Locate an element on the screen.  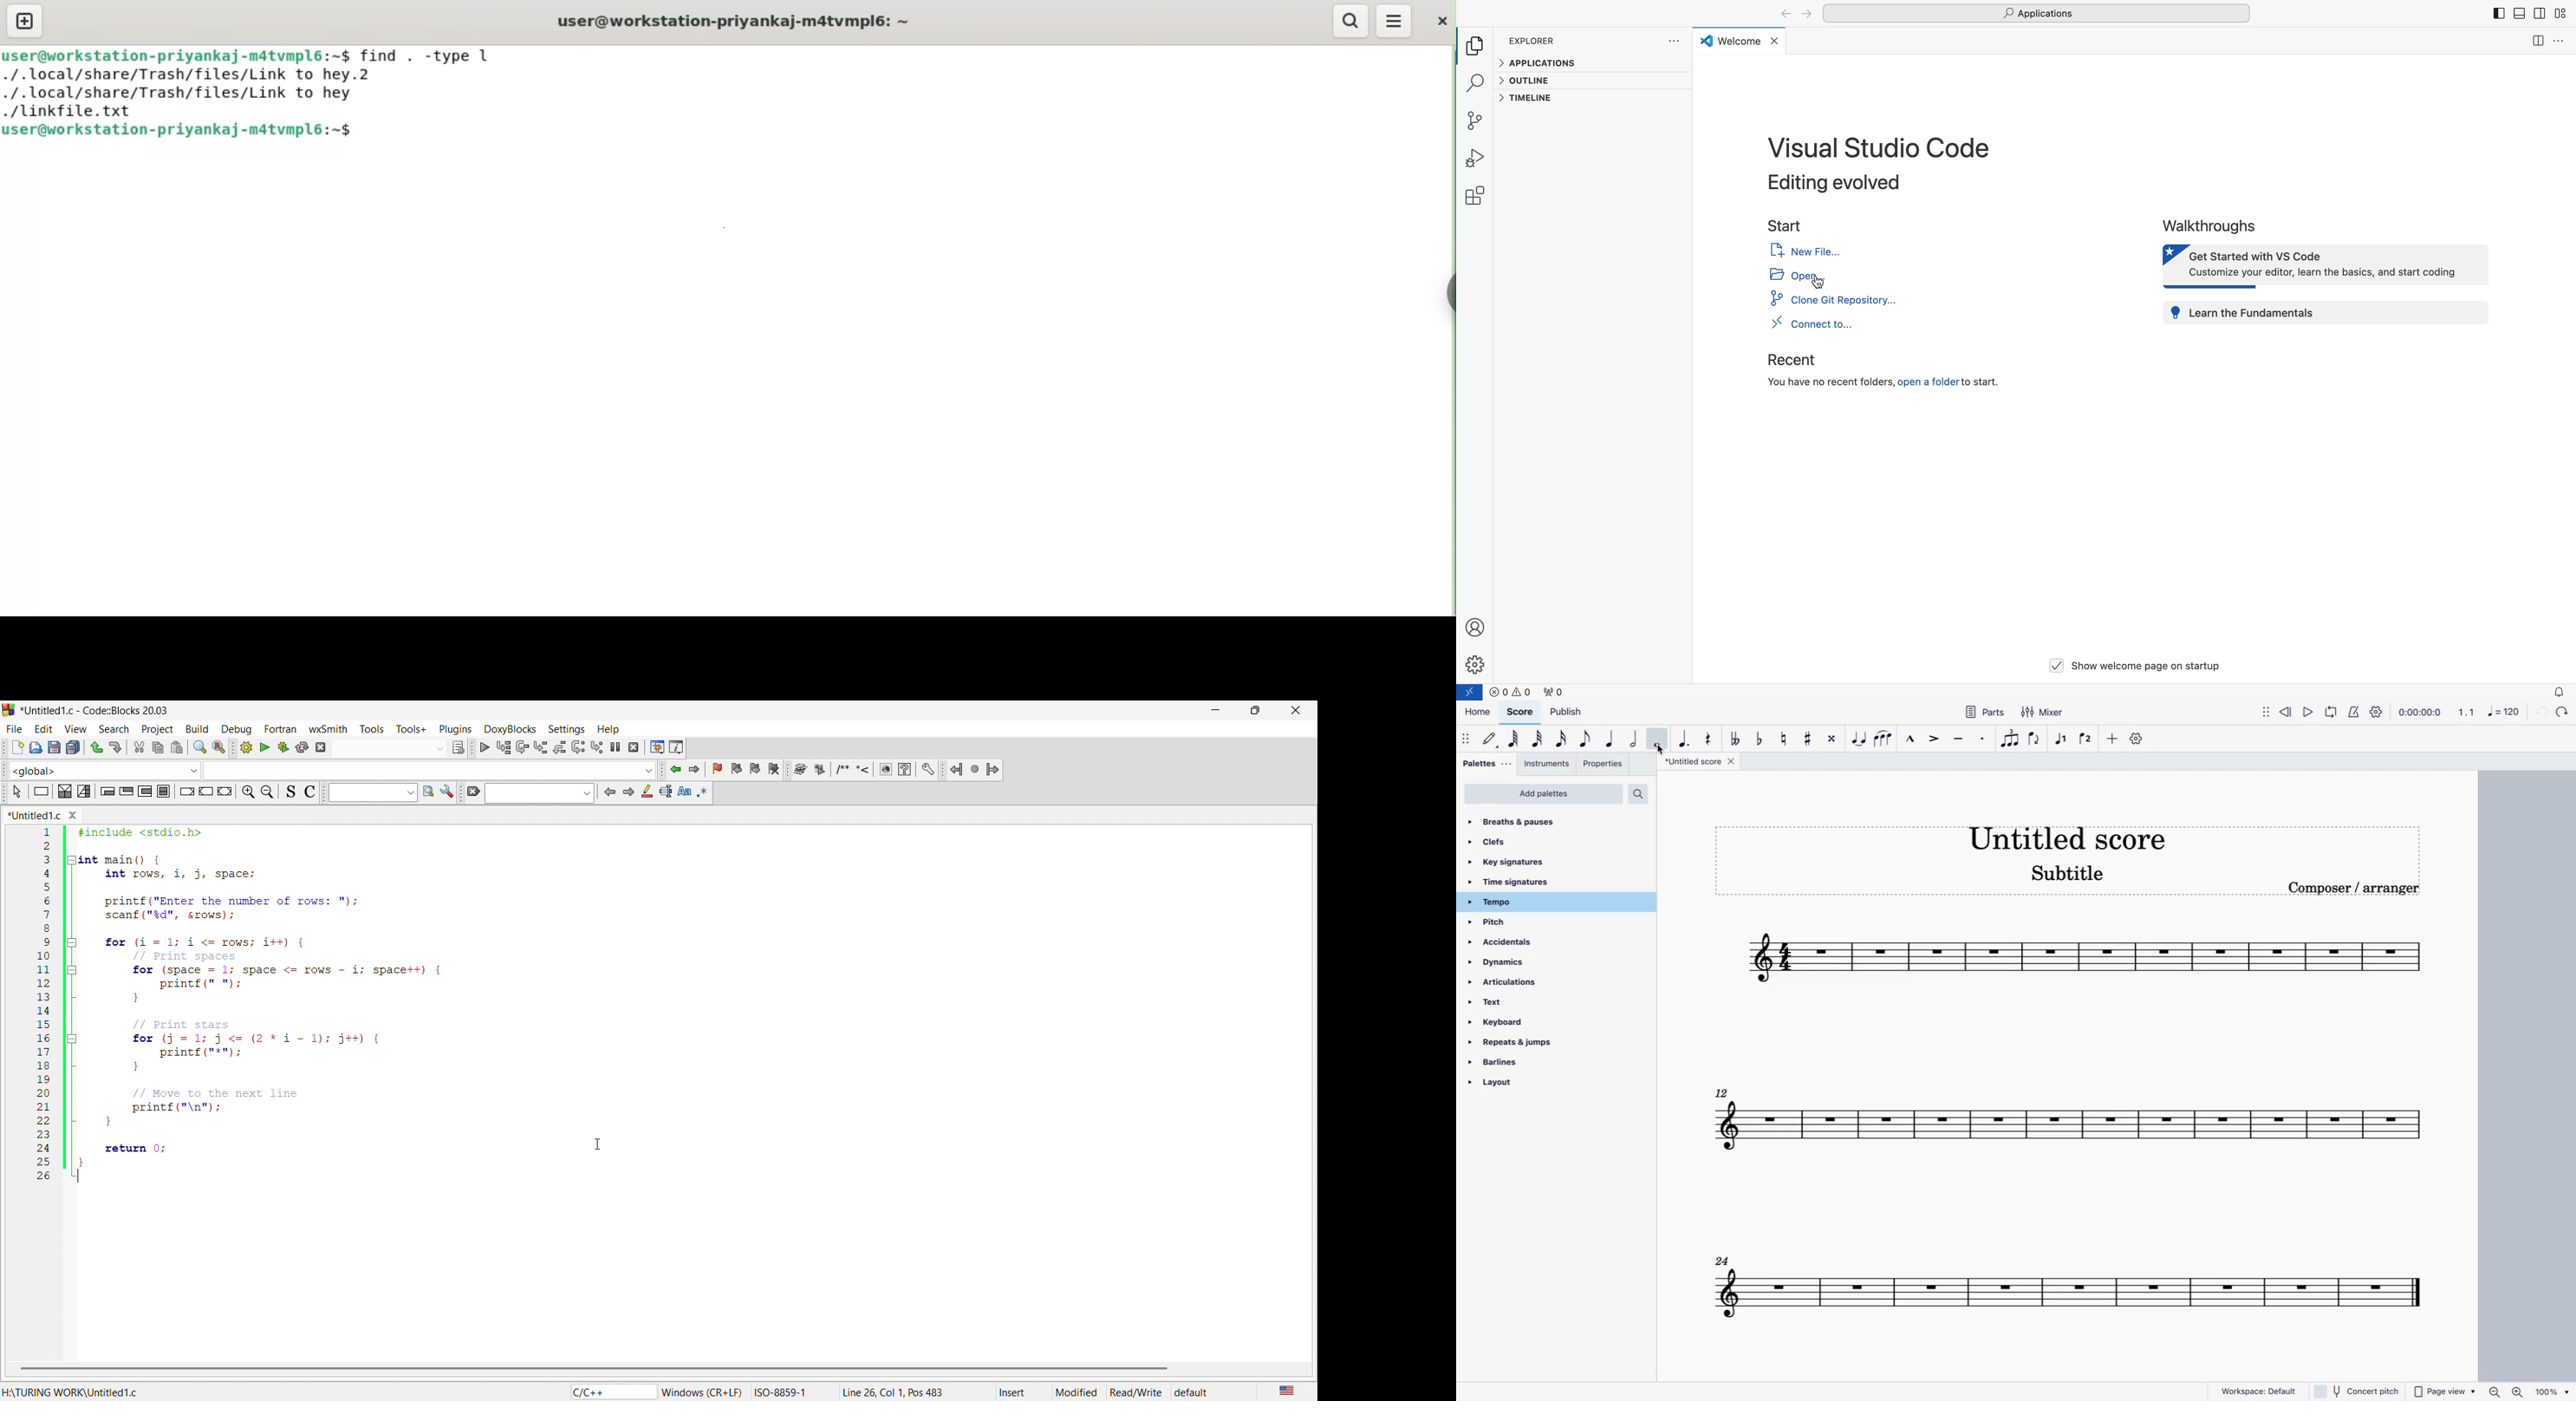
settings is located at coordinates (1476, 664).